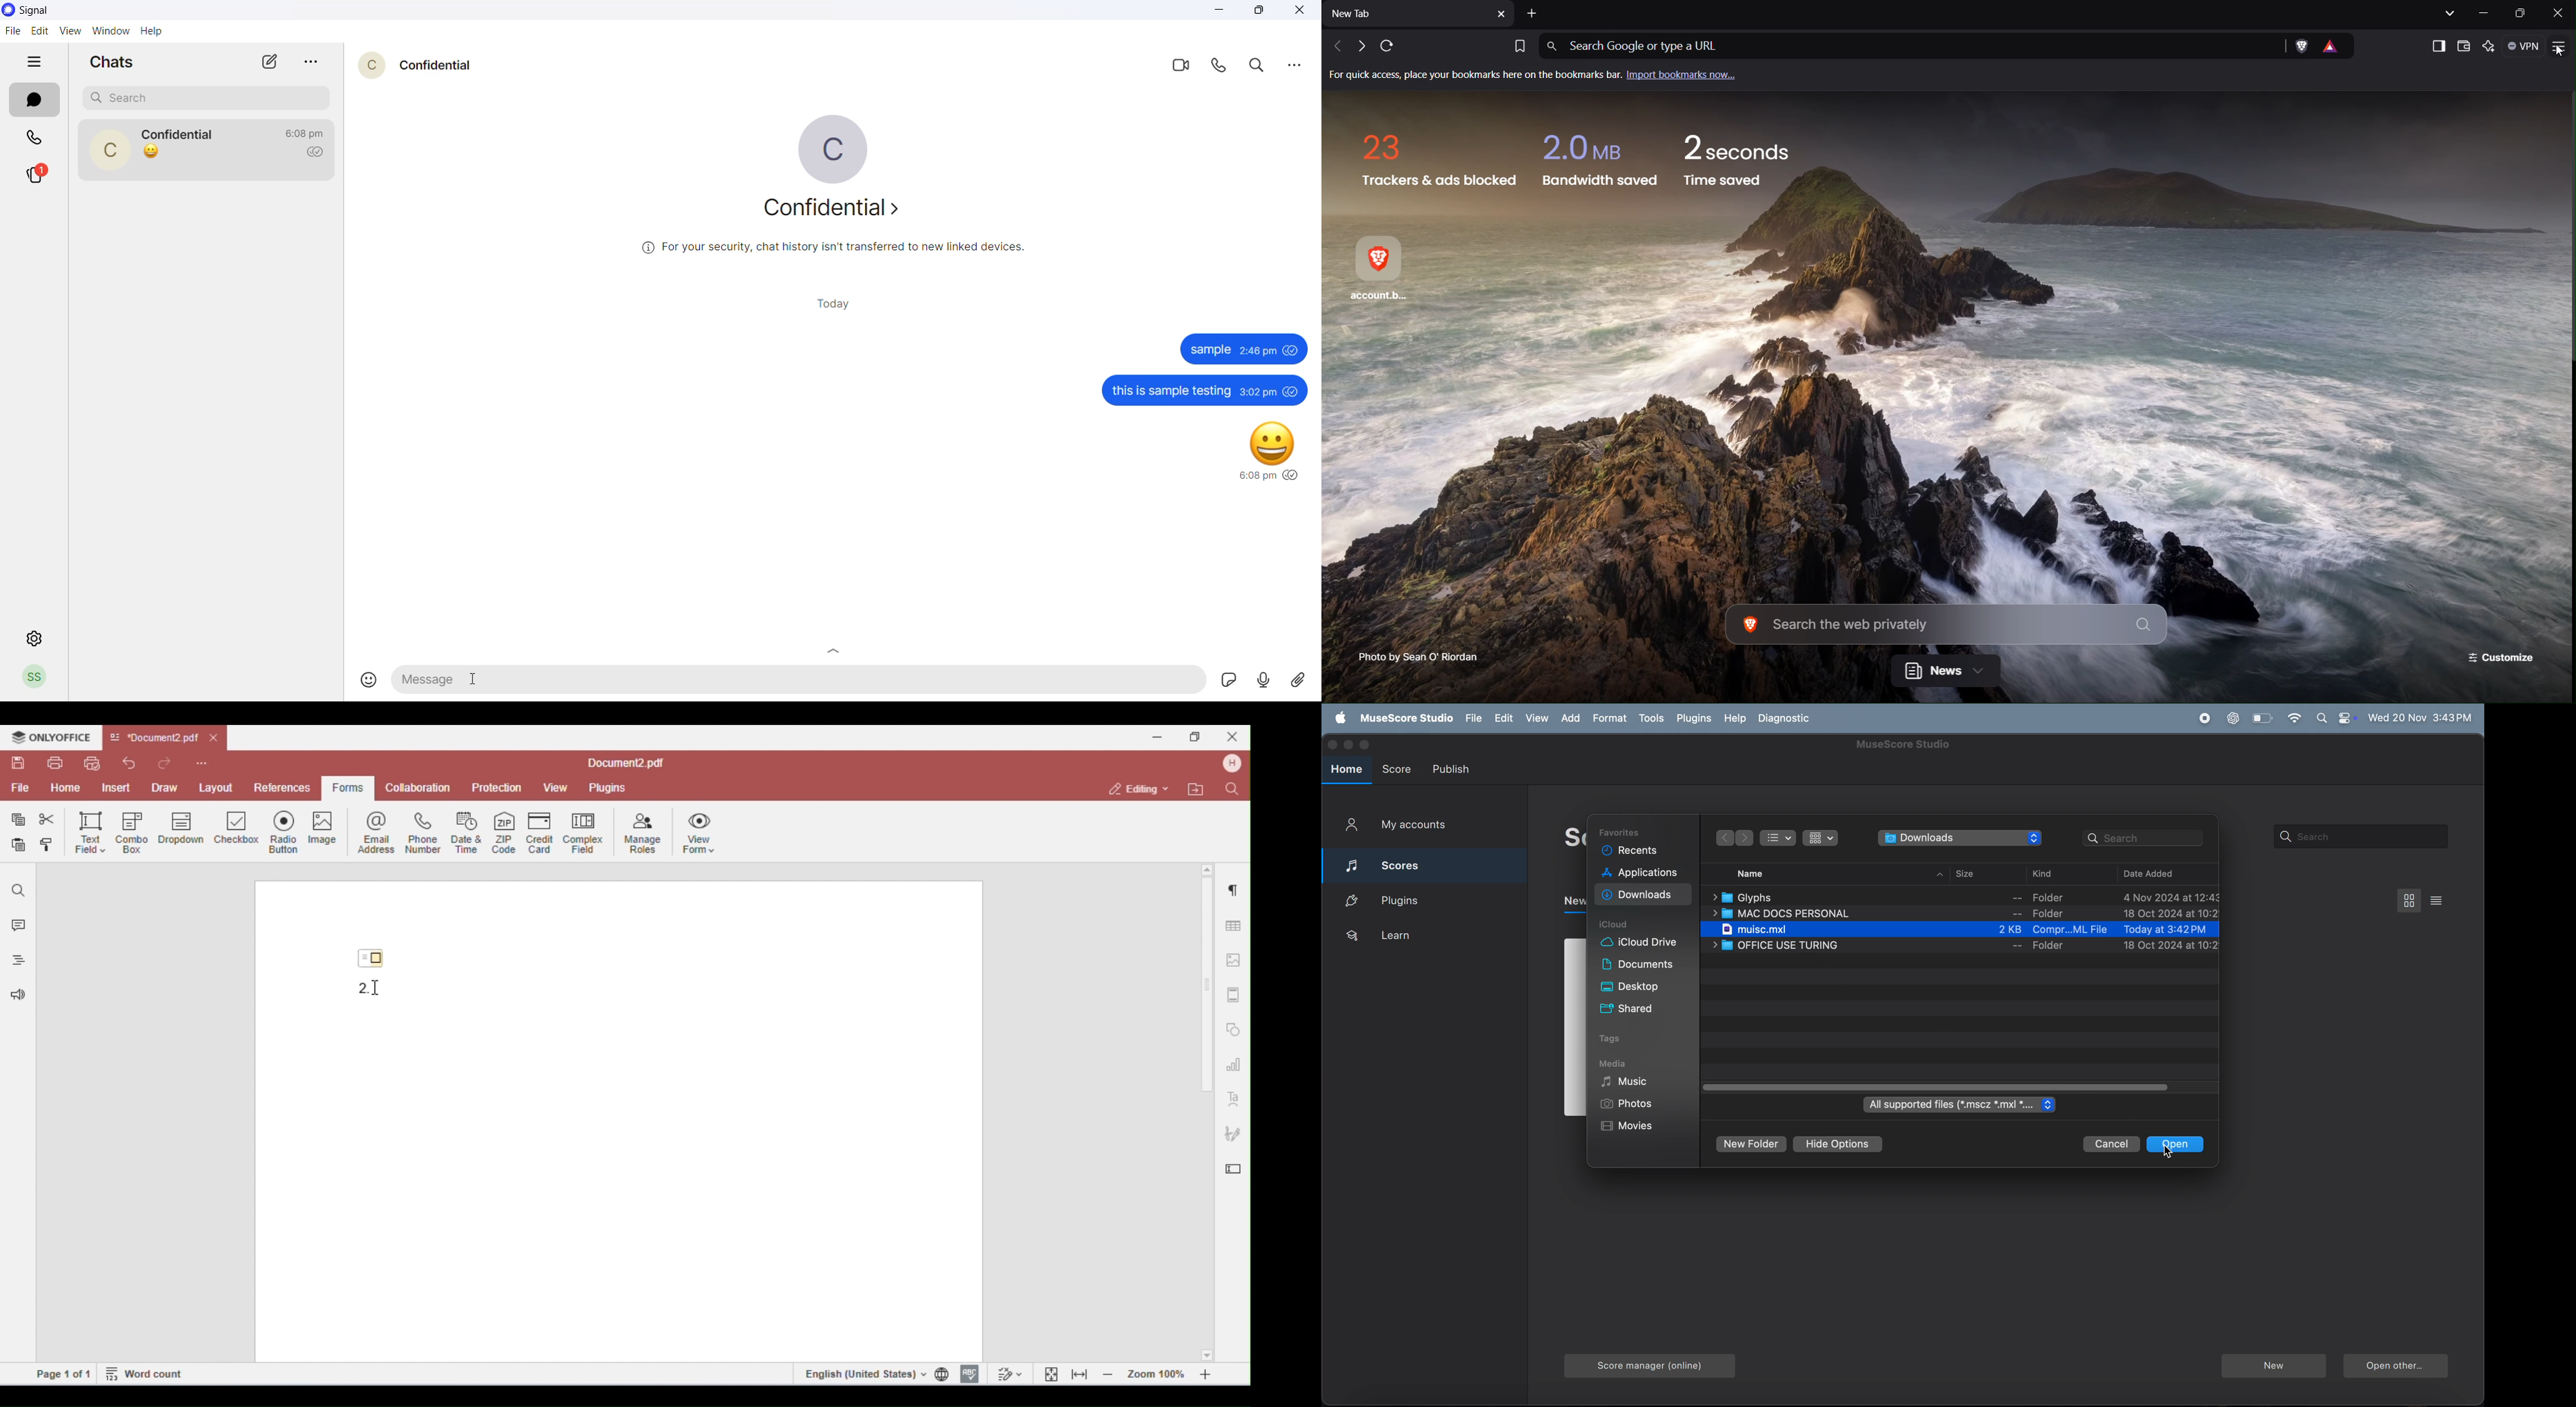 The image size is (2576, 1428). What do you see at coordinates (831, 648) in the screenshot?
I see `button` at bounding box center [831, 648].